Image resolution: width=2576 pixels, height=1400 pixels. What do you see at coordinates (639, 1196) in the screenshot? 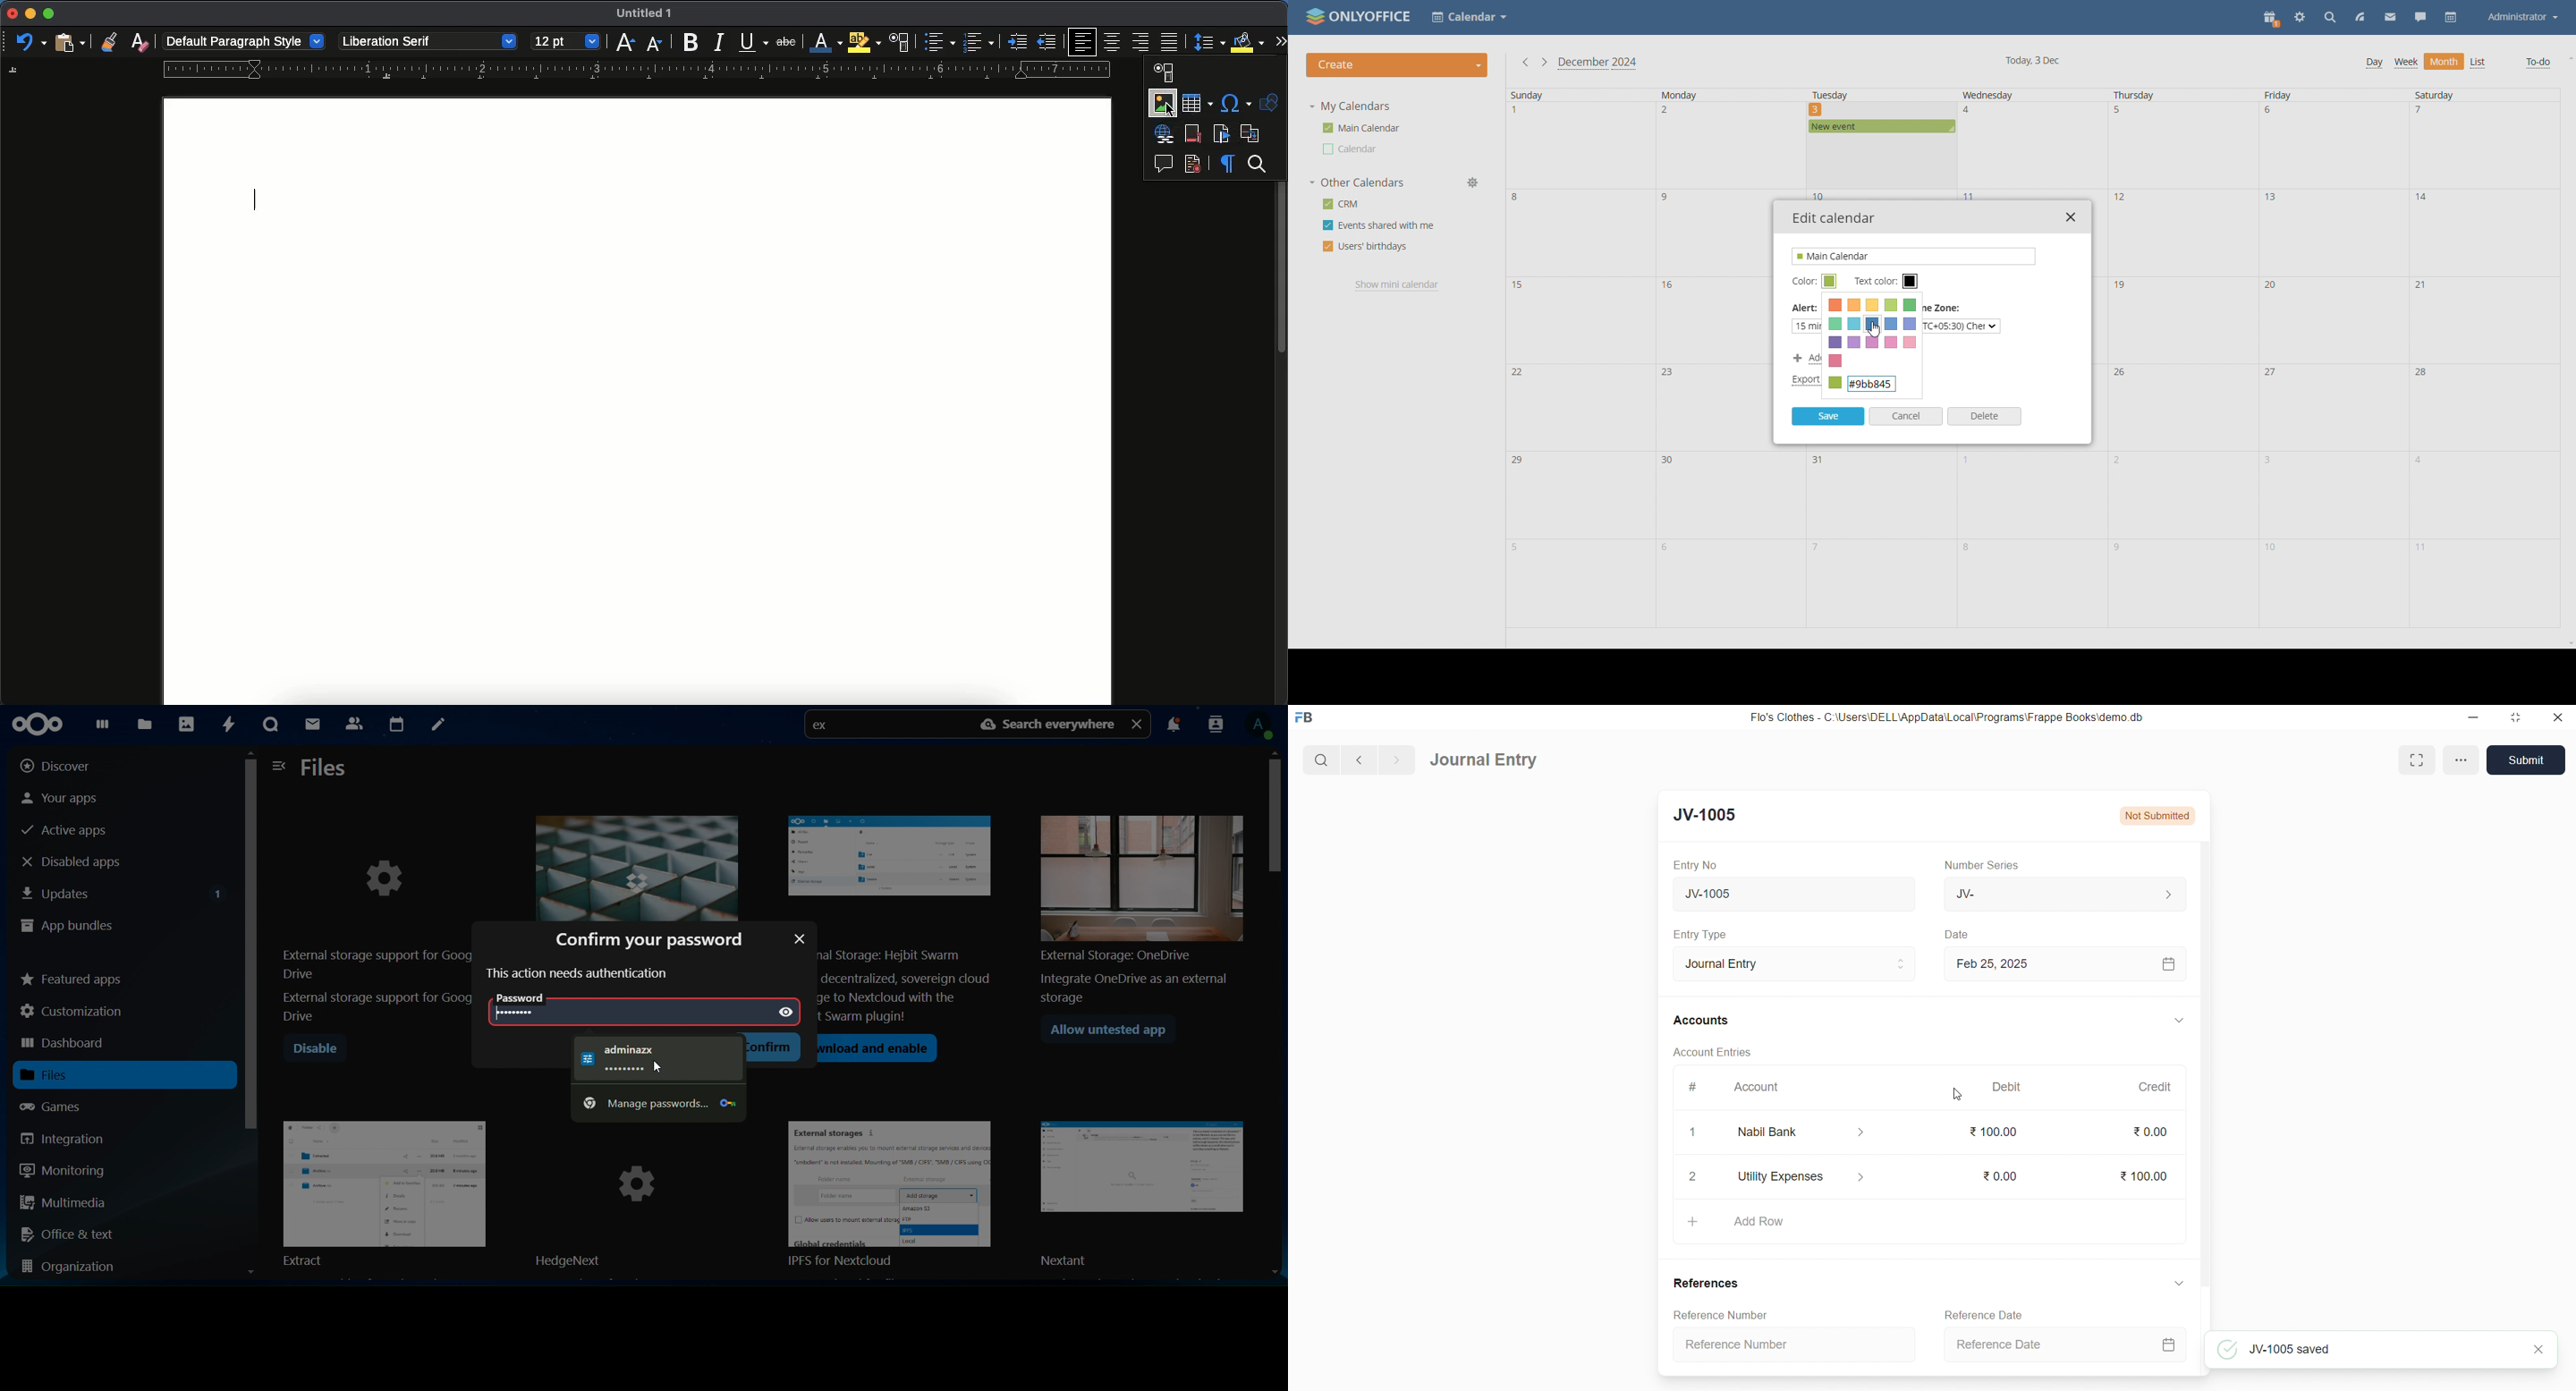
I see `hedgenext` at bounding box center [639, 1196].